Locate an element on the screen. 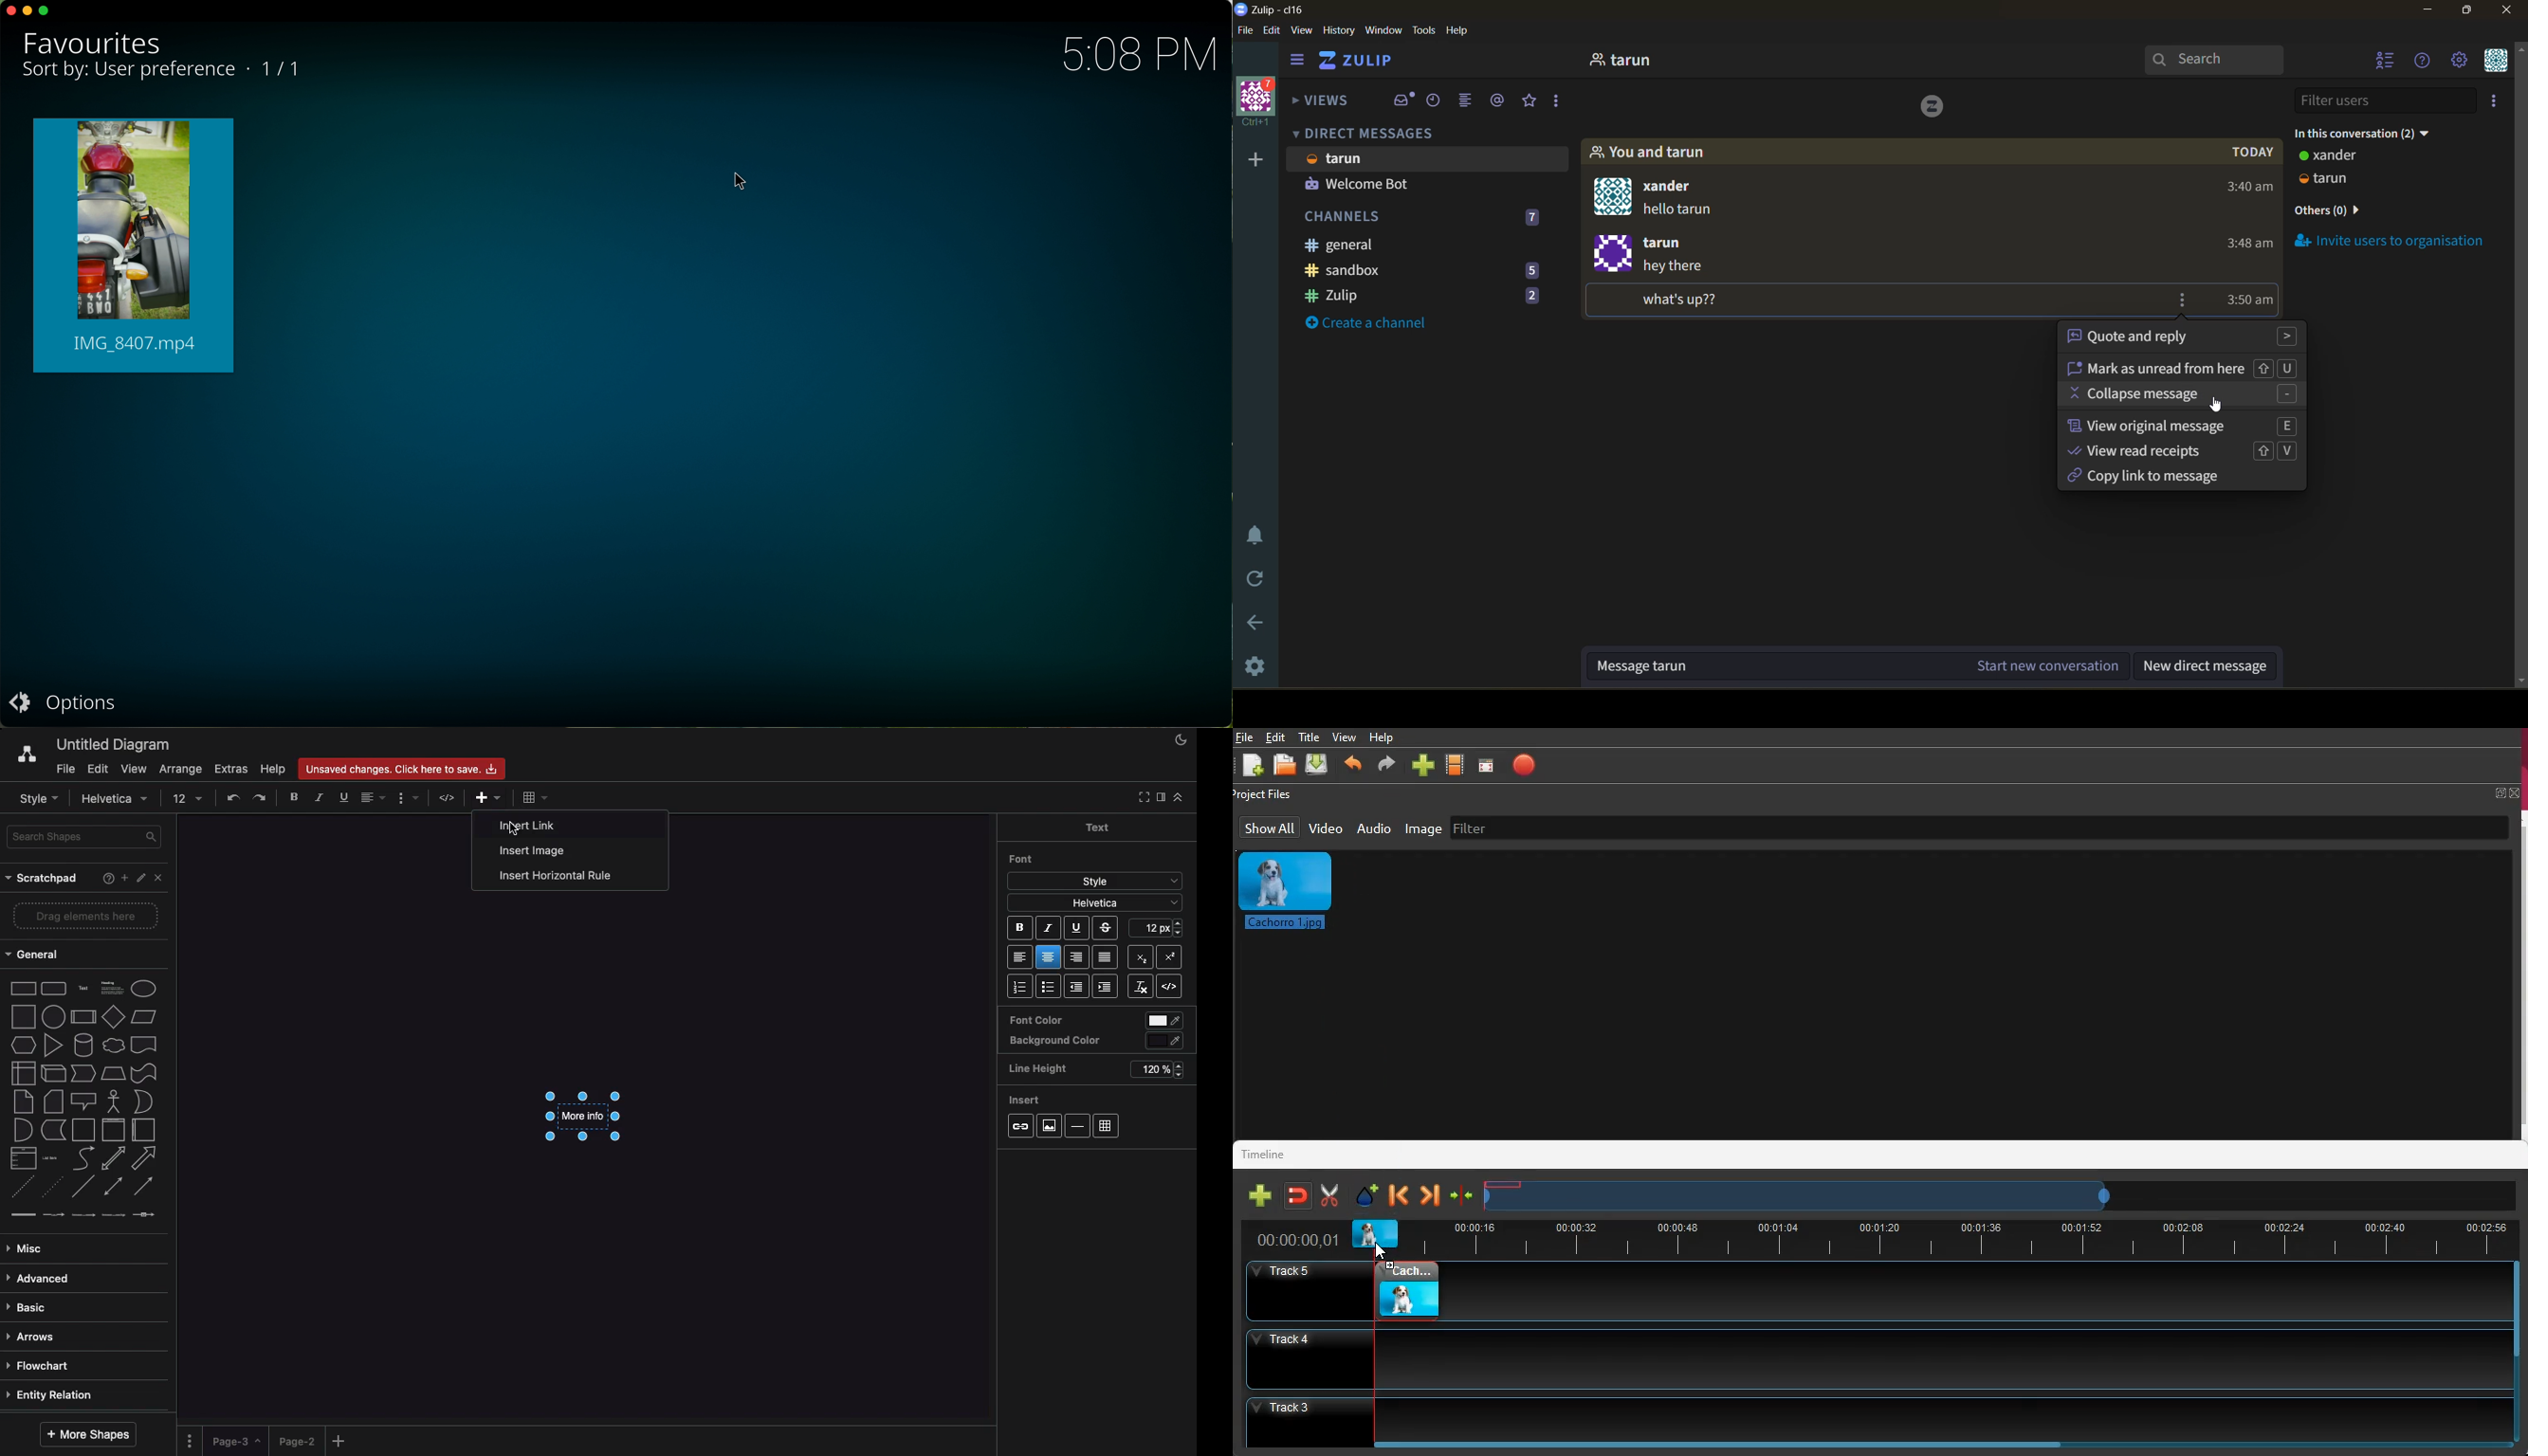 This screenshot has width=2548, height=1456. Bold is located at coordinates (1021, 930).